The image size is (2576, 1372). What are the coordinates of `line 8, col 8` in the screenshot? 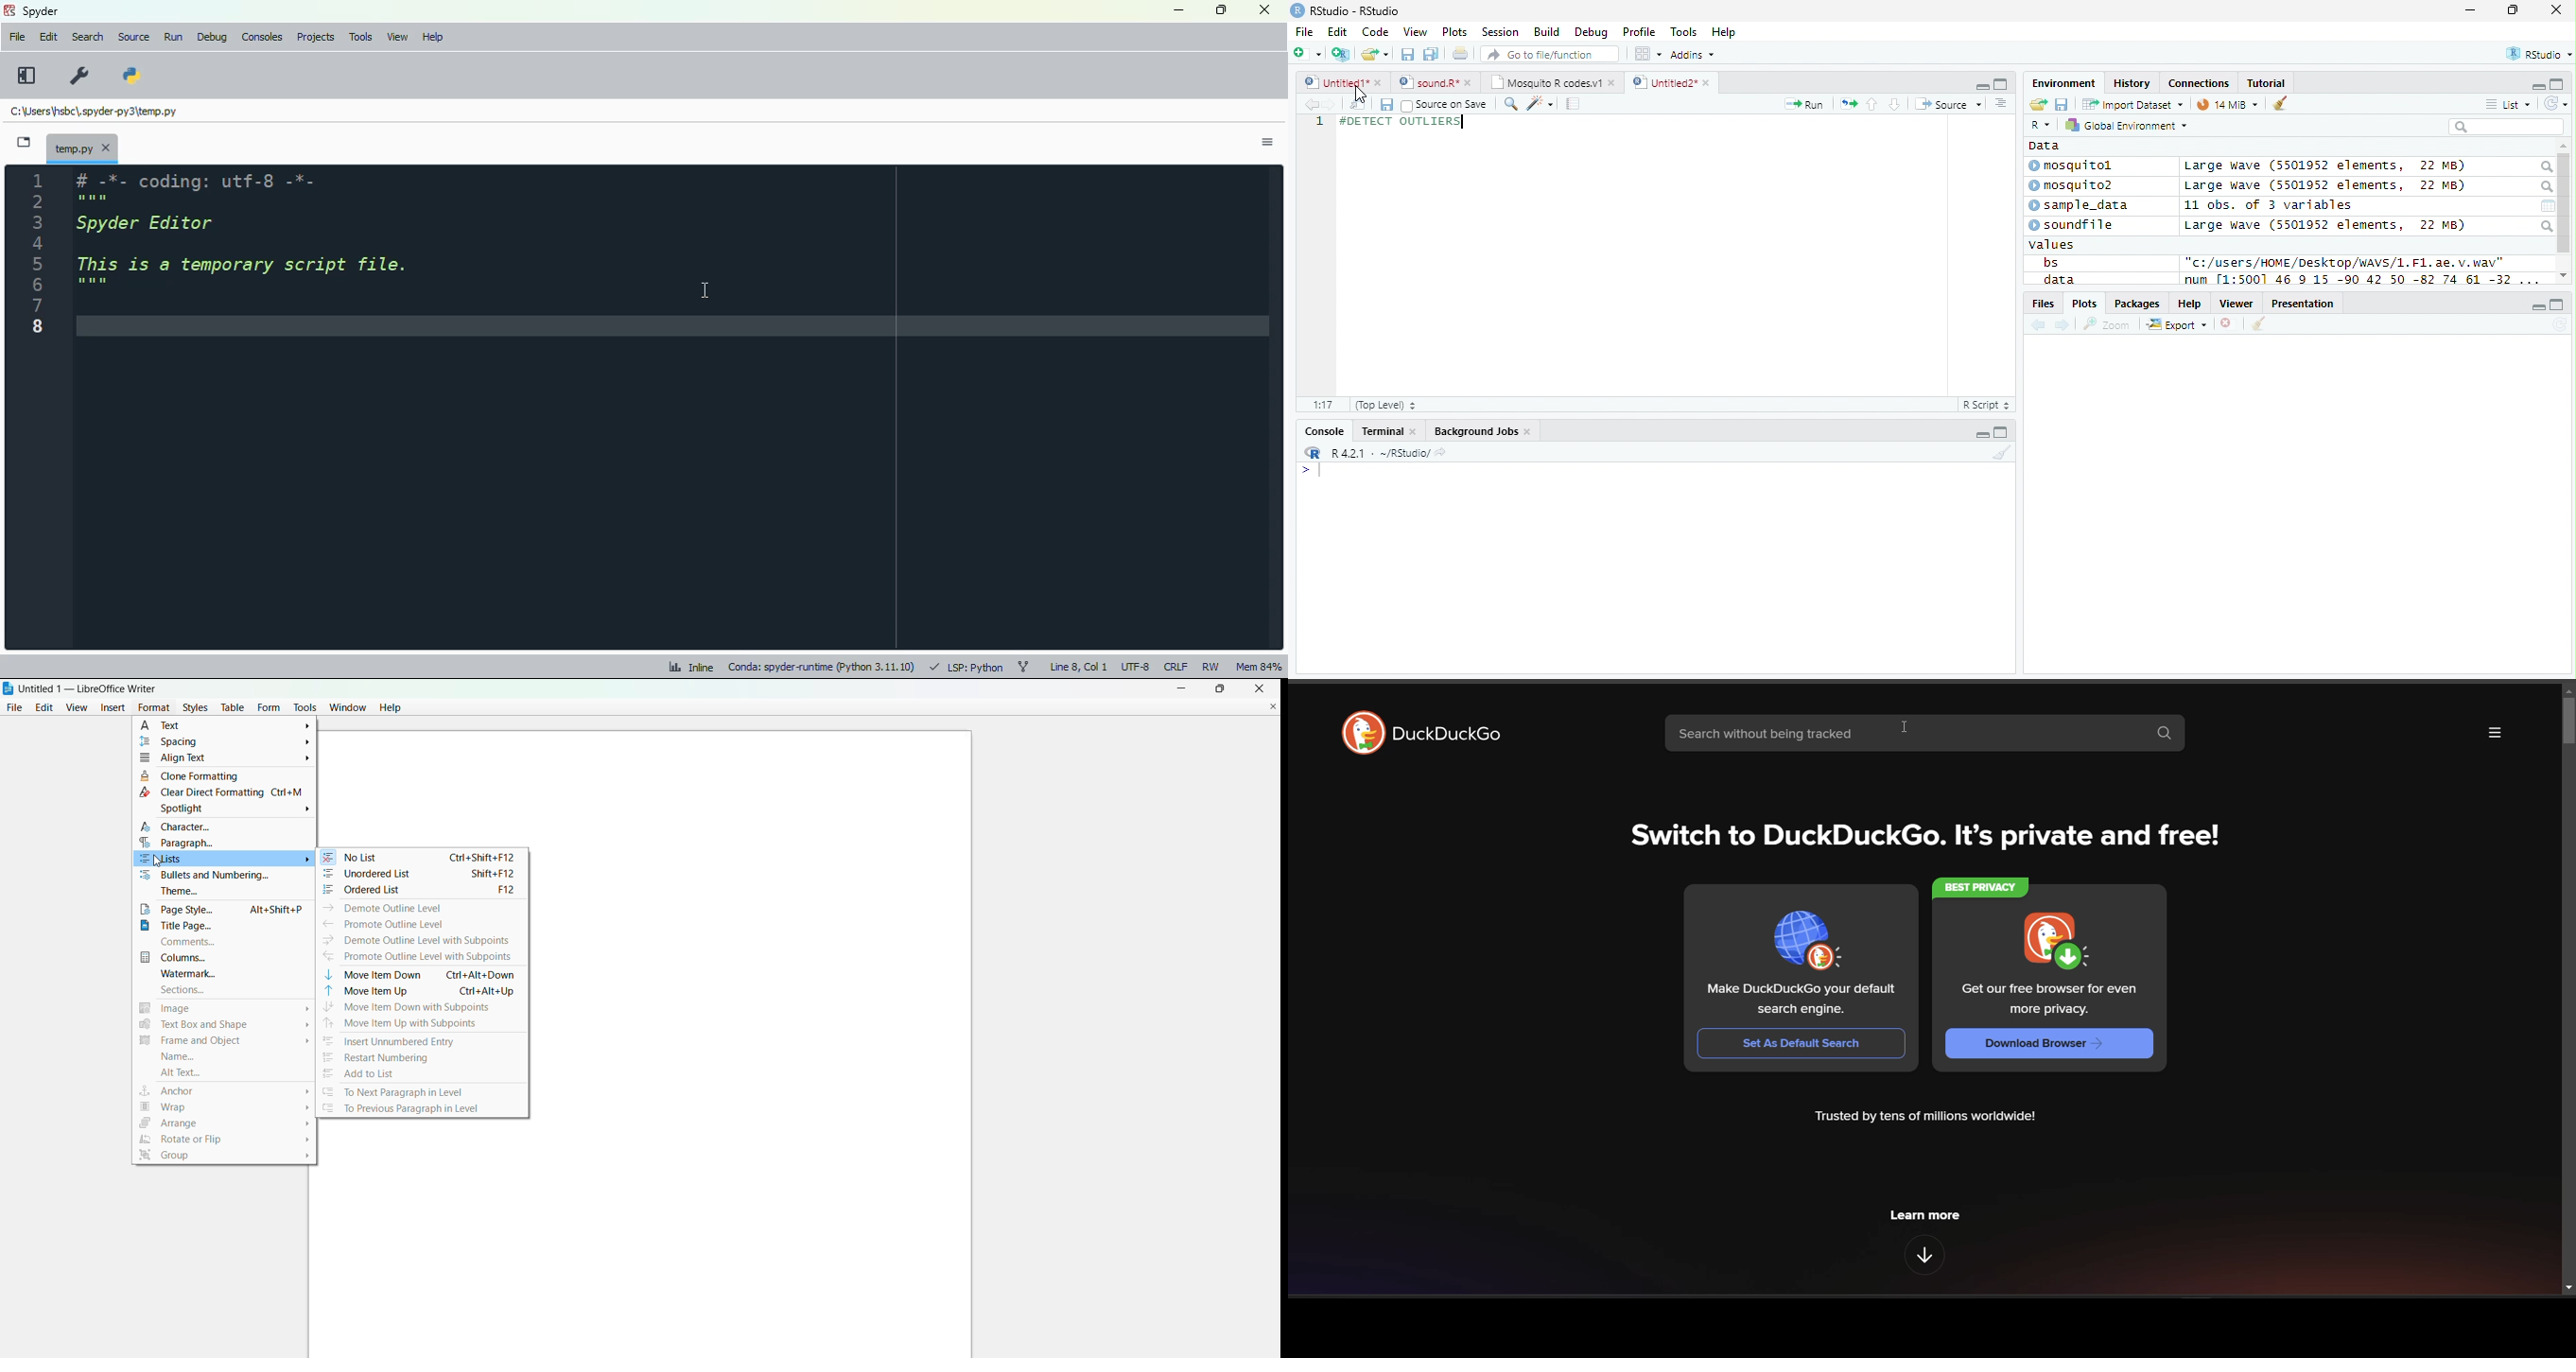 It's located at (1079, 667).